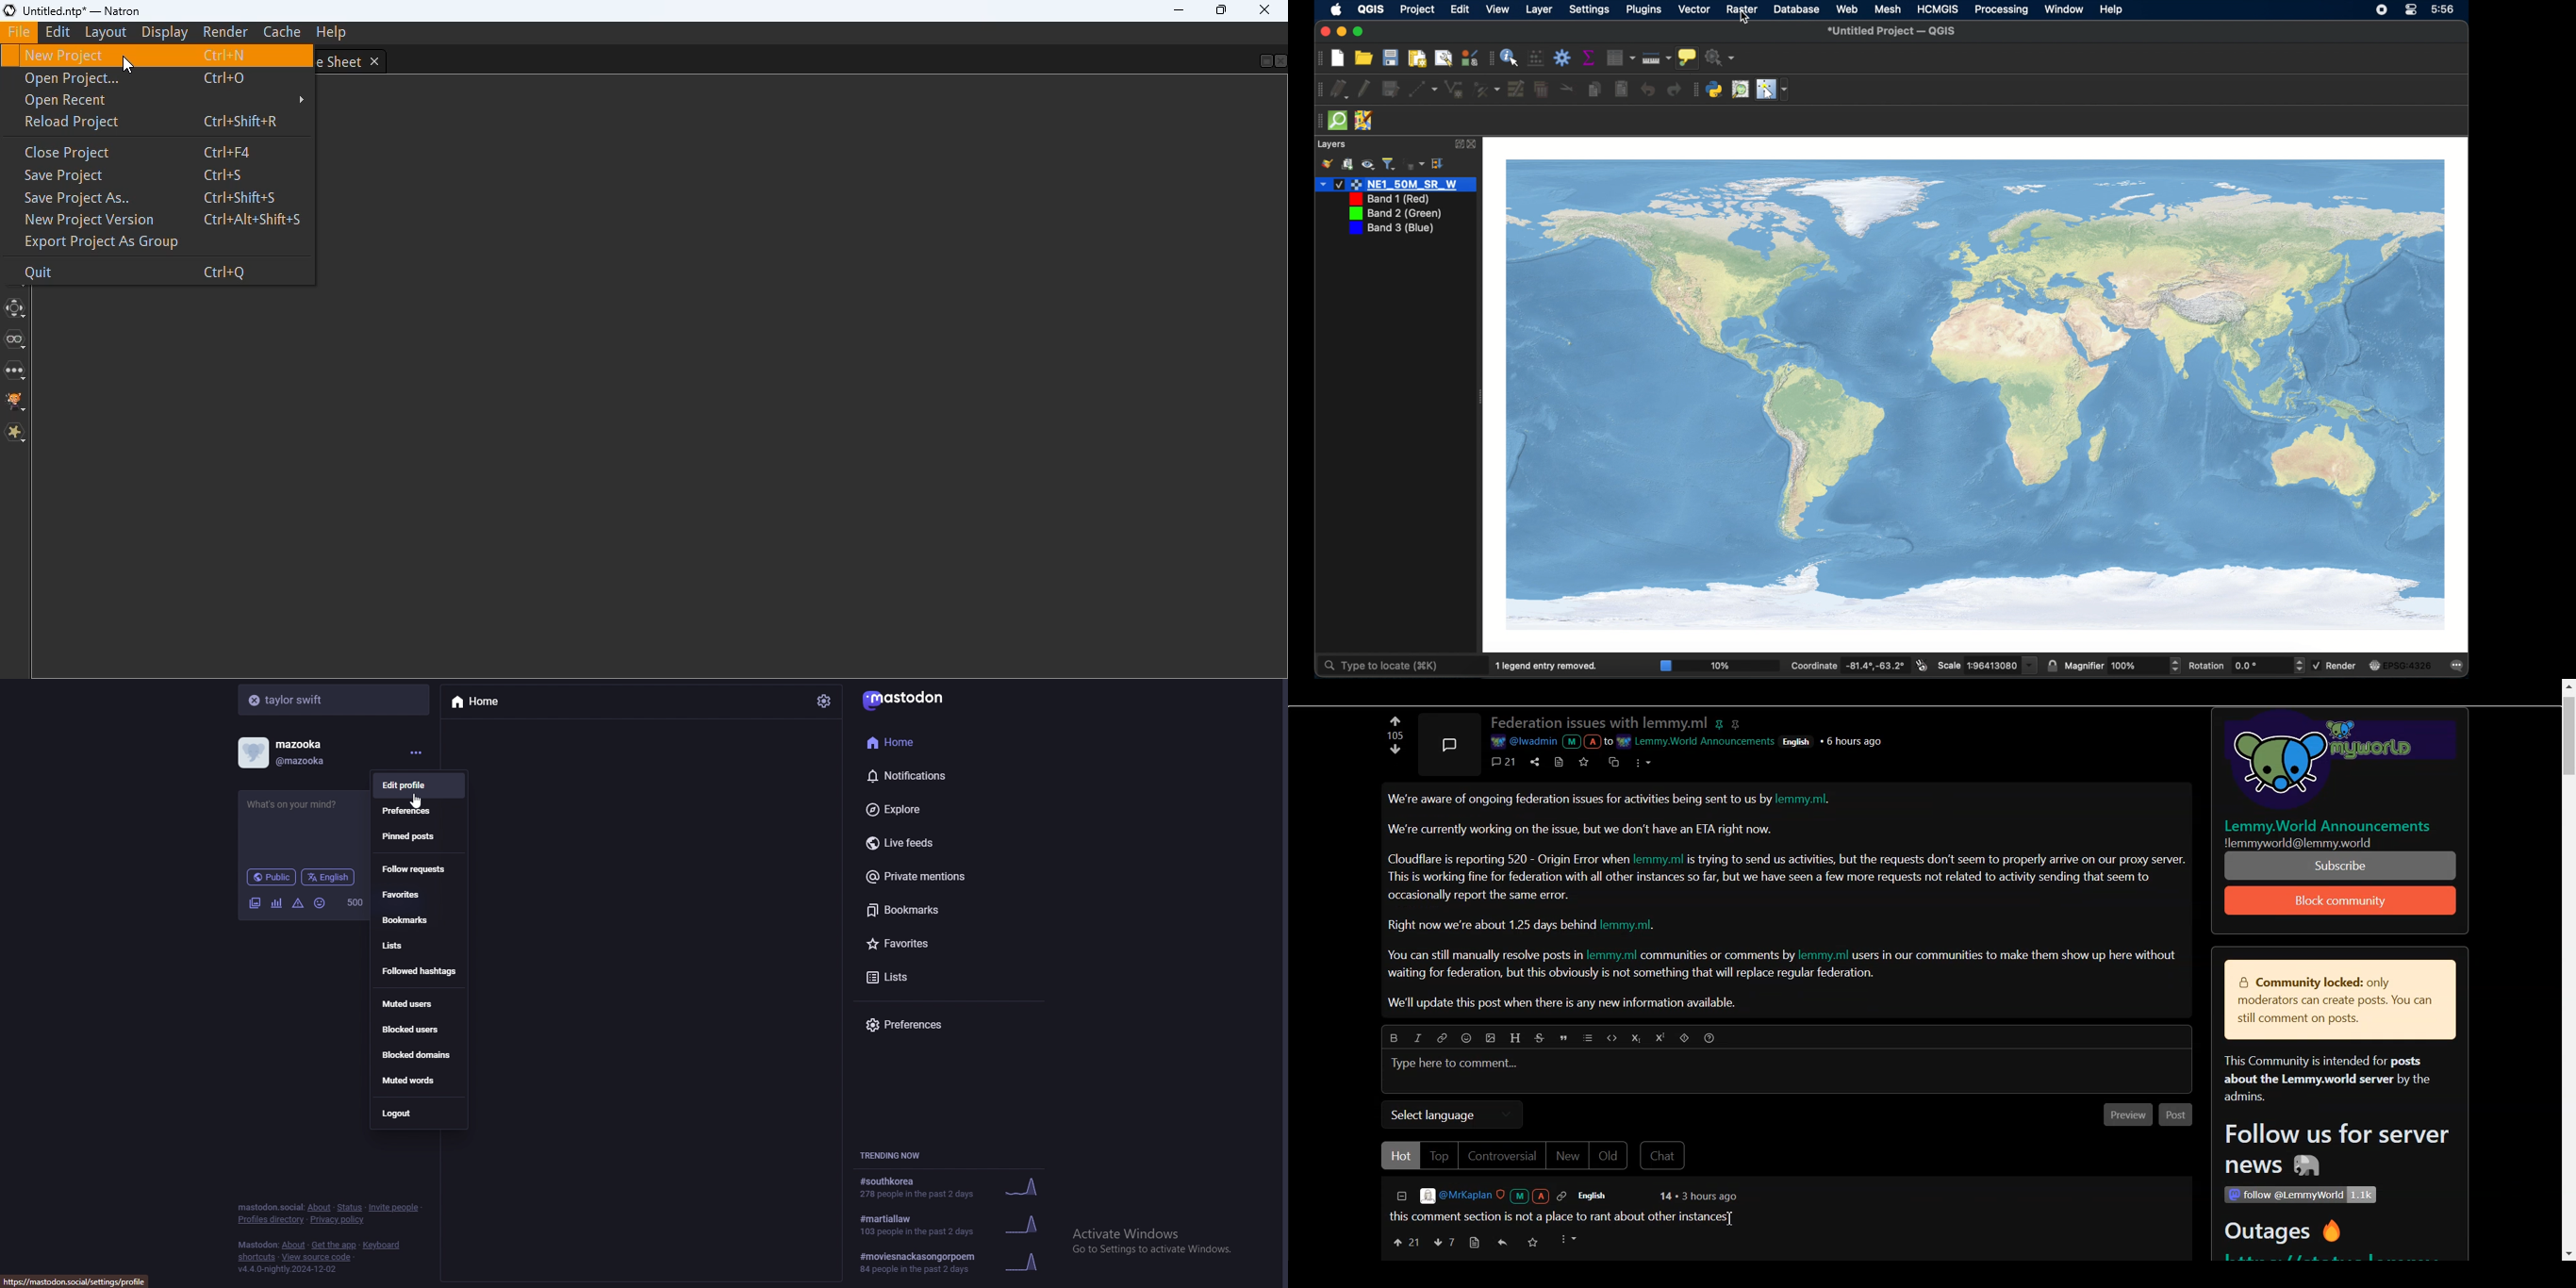 This screenshot has width=2576, height=1288. I want to click on | Lemmy.World Announcements, so click(2334, 826).